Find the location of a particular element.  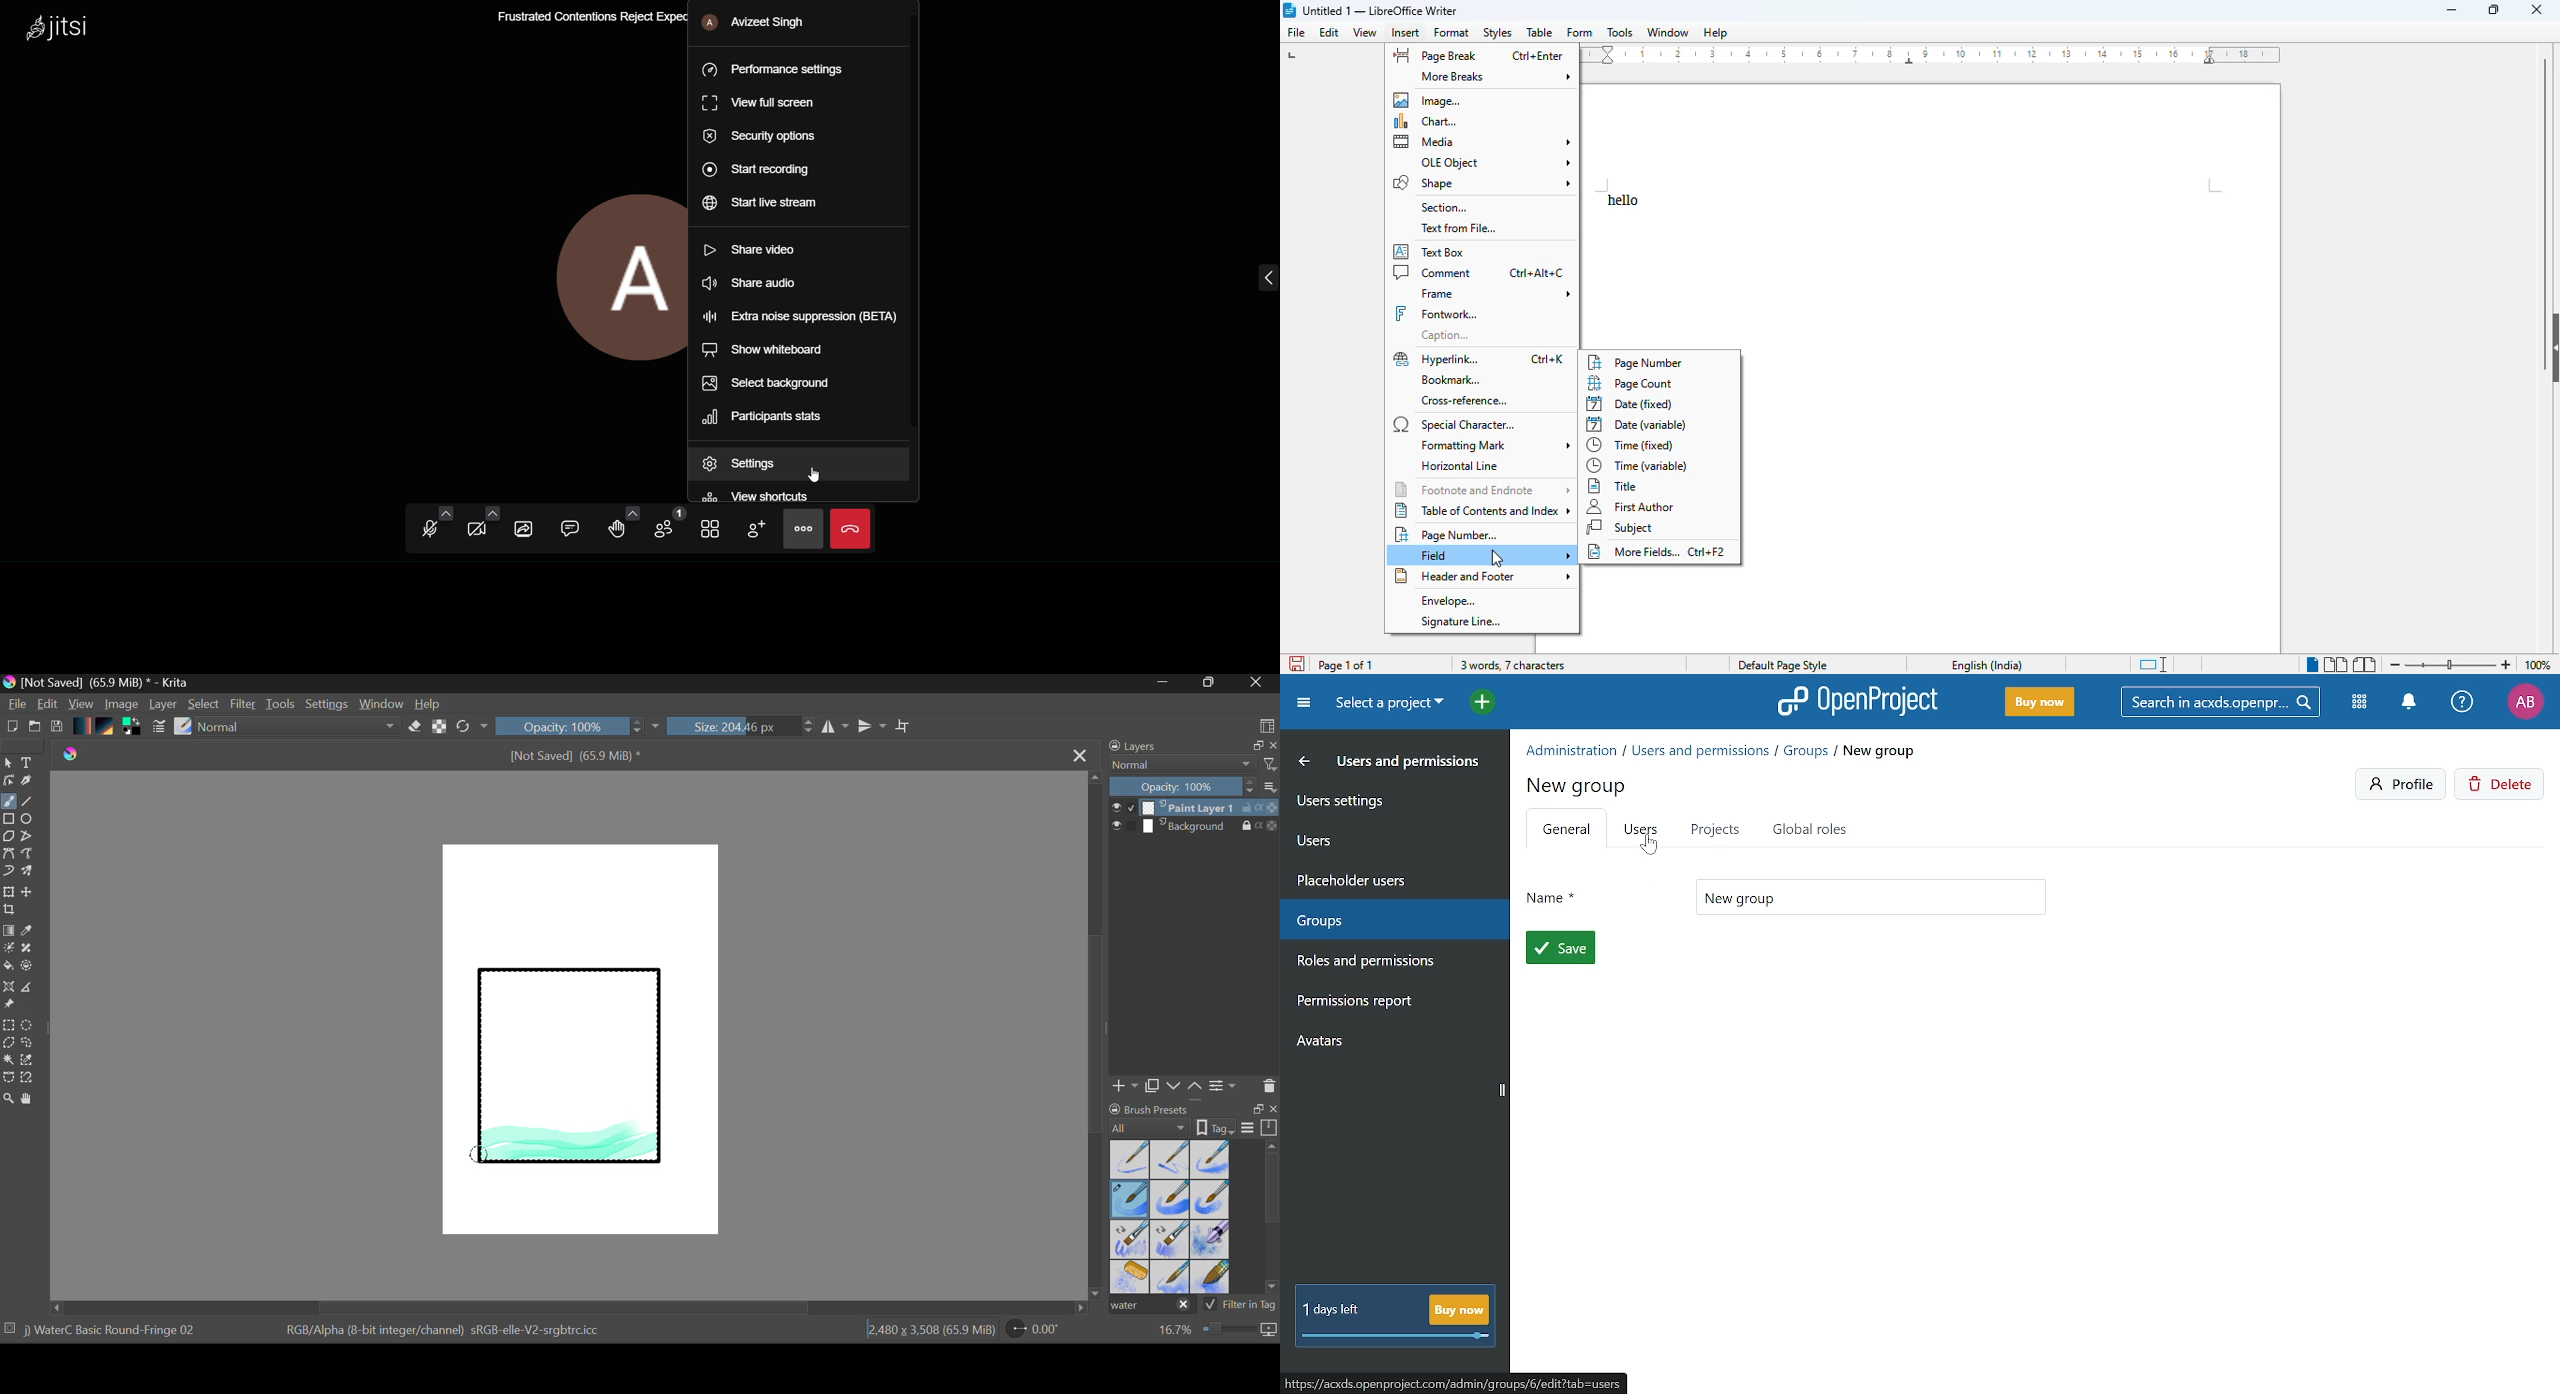

single-page view is located at coordinates (2312, 664).